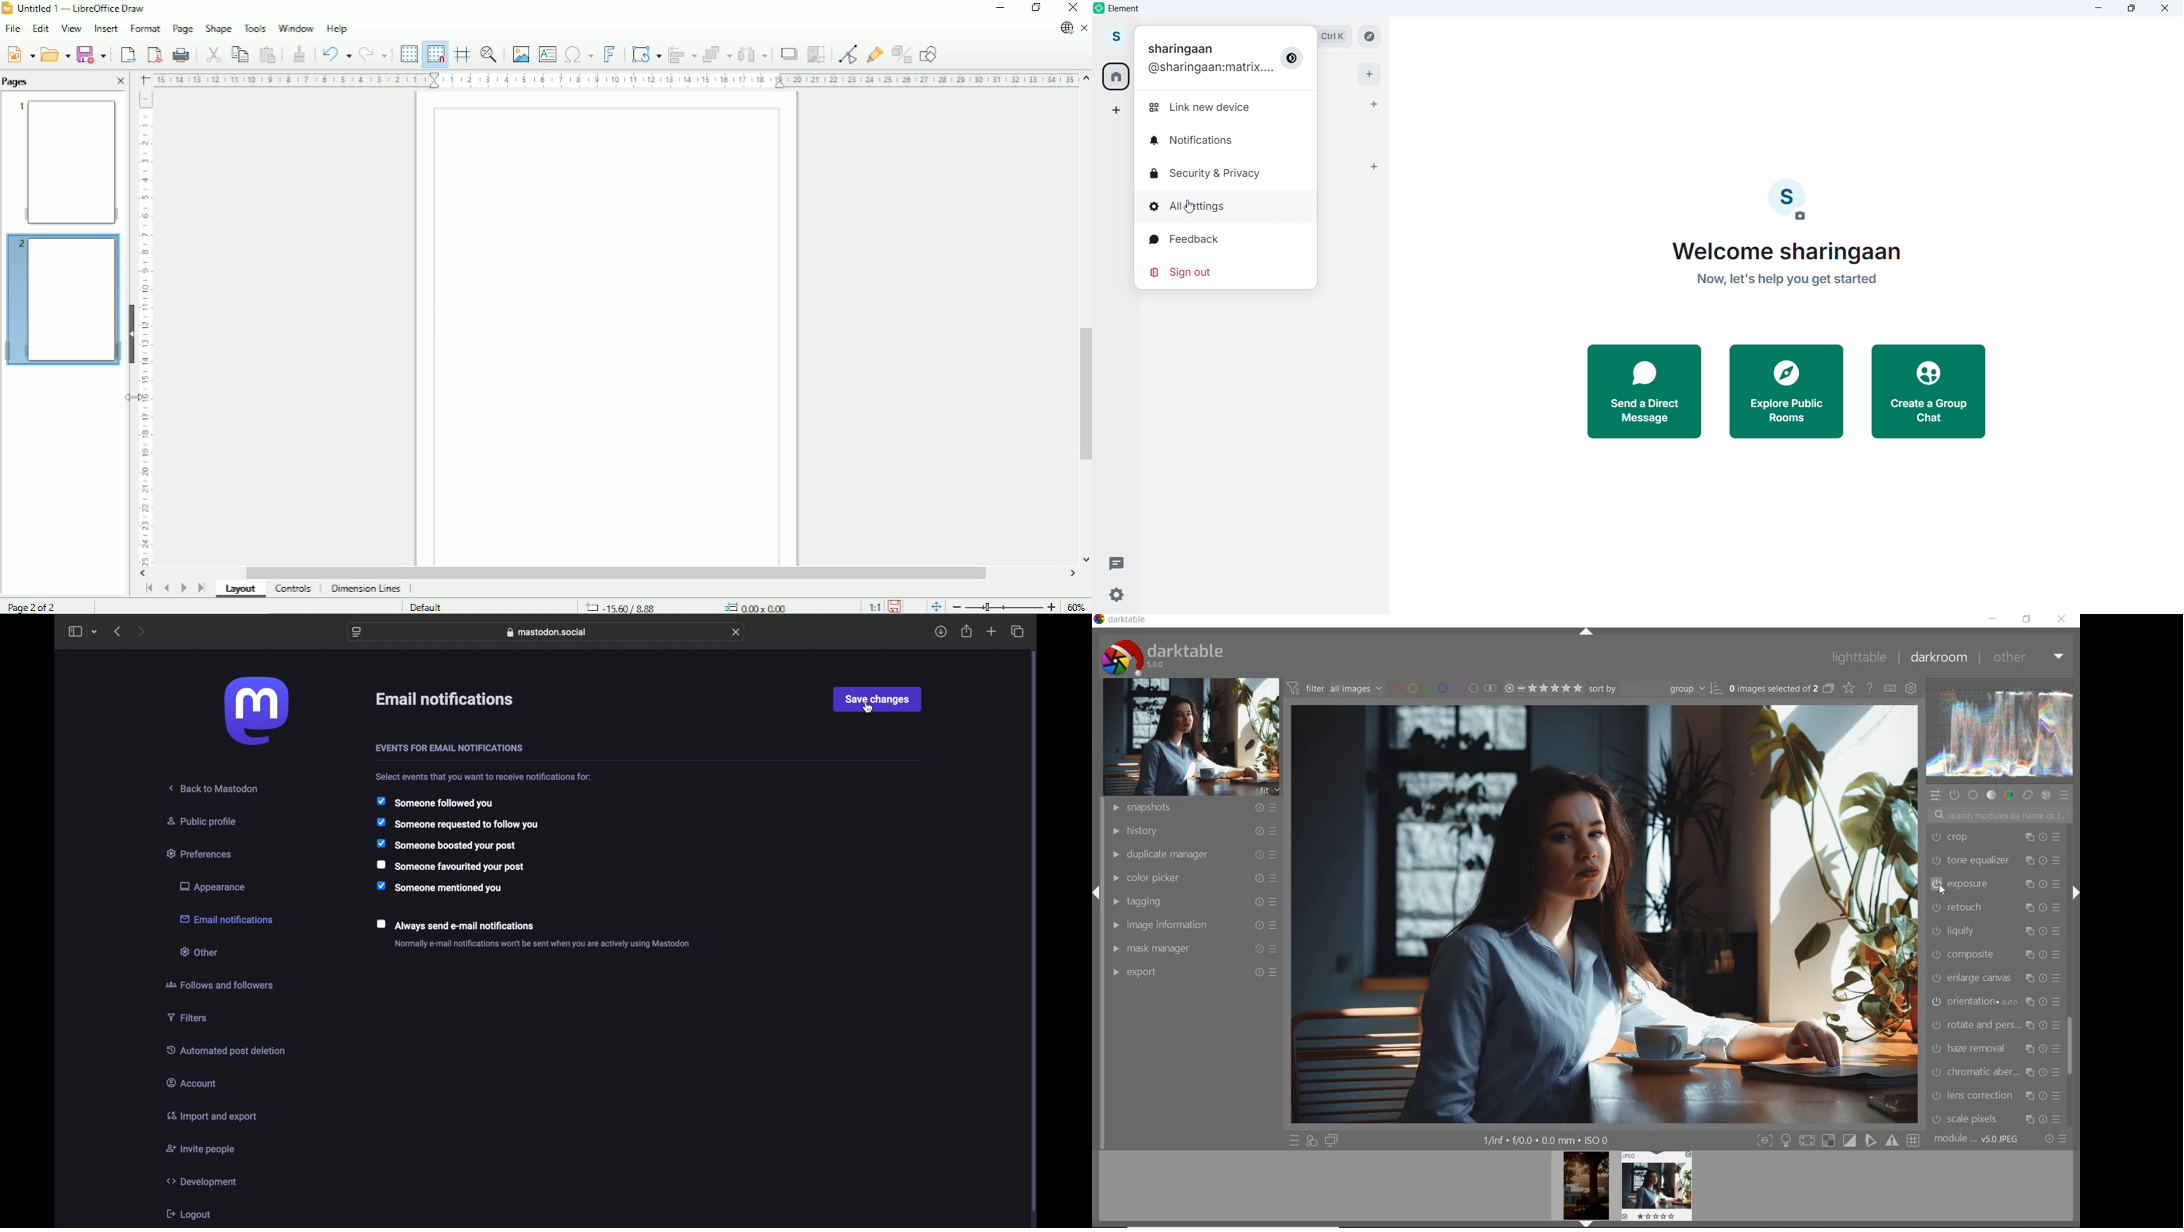 Image resolution: width=2184 pixels, height=1232 pixels. Describe the element at coordinates (408, 53) in the screenshot. I see `Display grid` at that location.